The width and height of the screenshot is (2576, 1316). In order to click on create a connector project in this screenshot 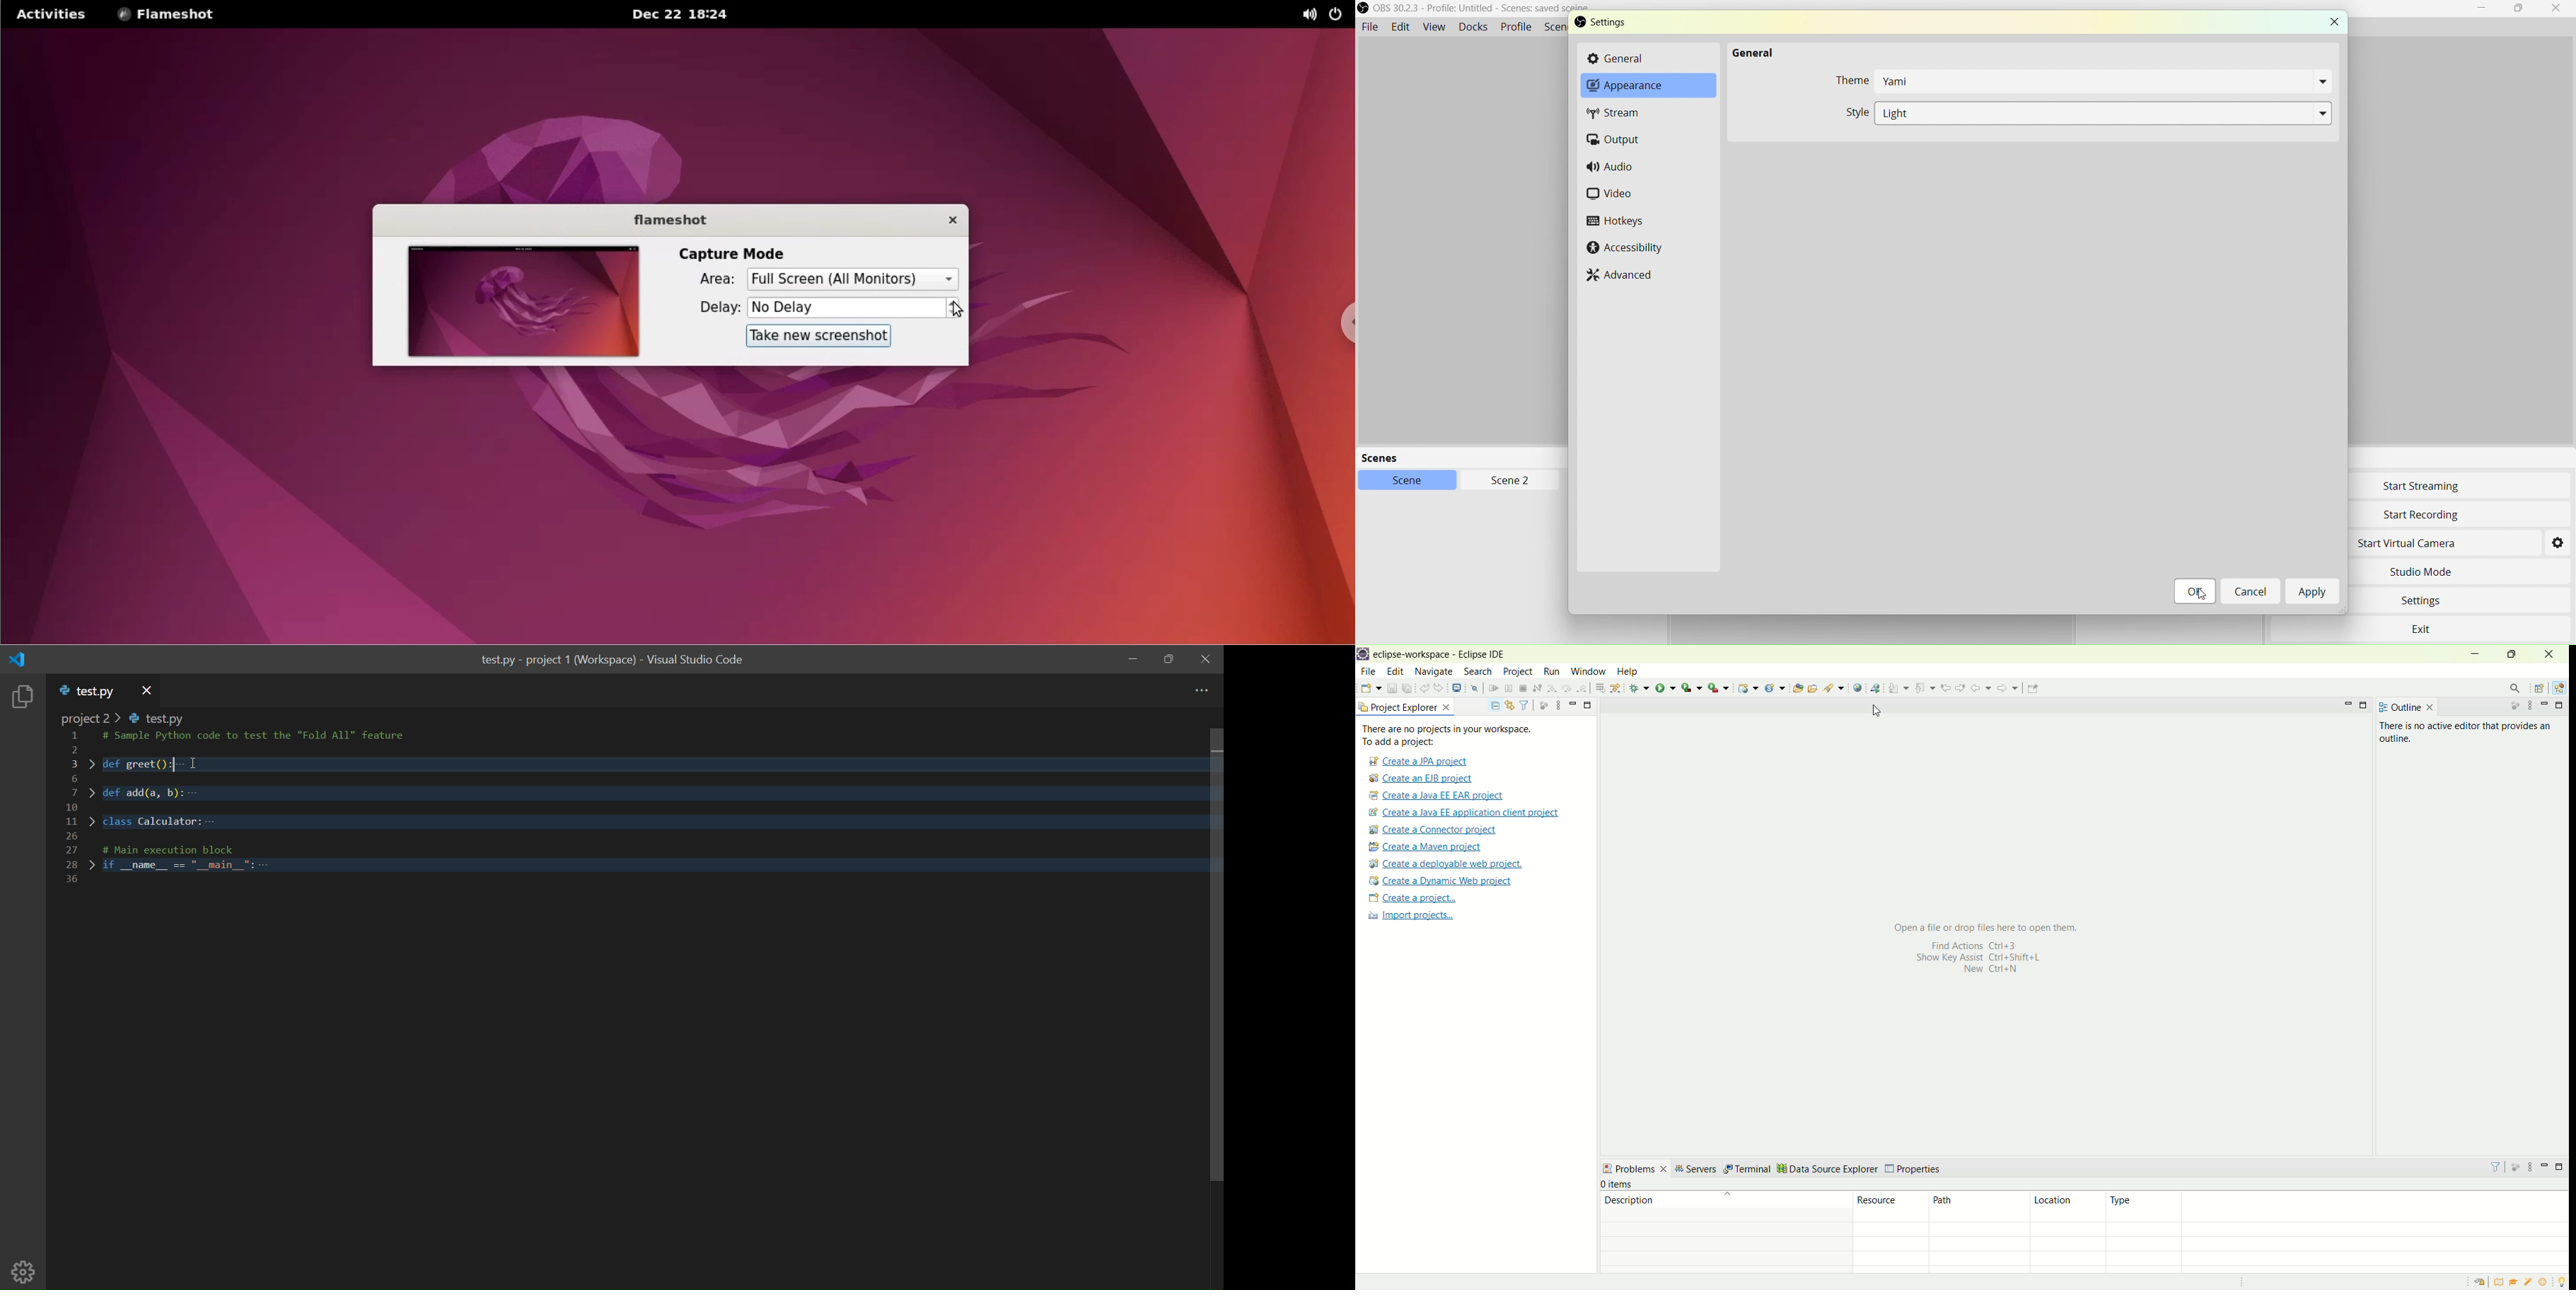, I will do `click(1430, 831)`.